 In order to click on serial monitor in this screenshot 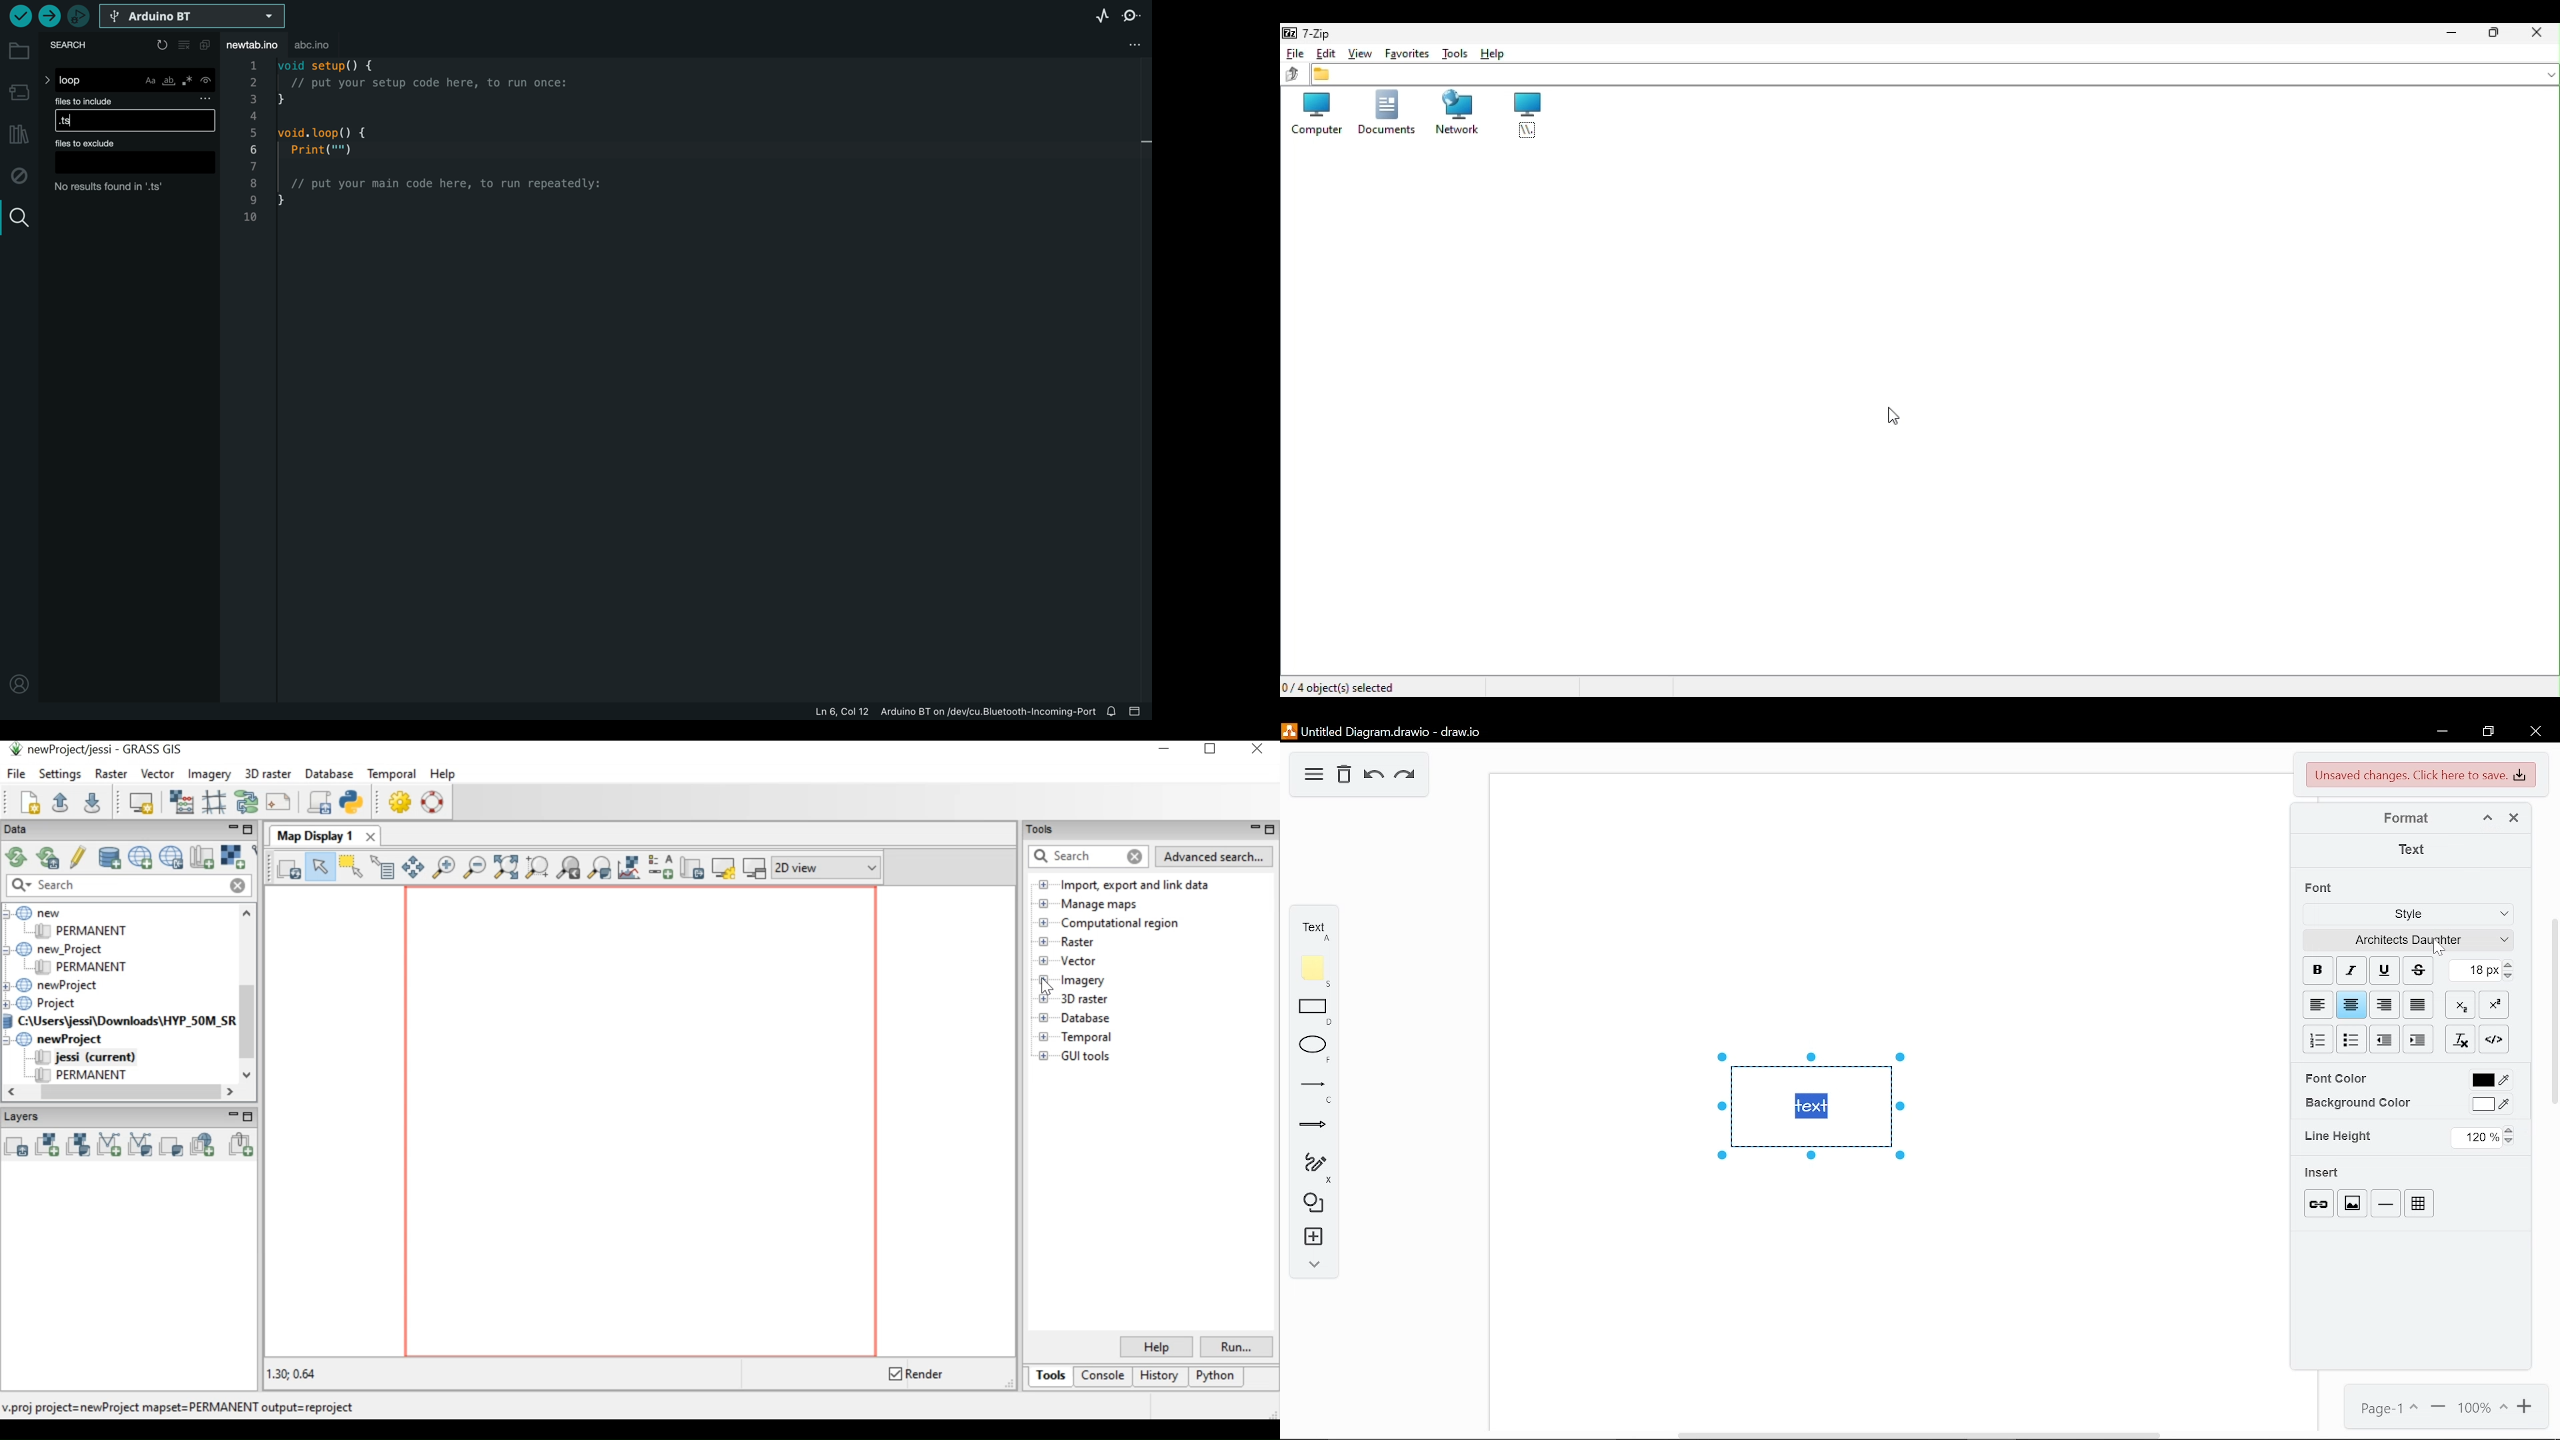, I will do `click(1135, 13)`.